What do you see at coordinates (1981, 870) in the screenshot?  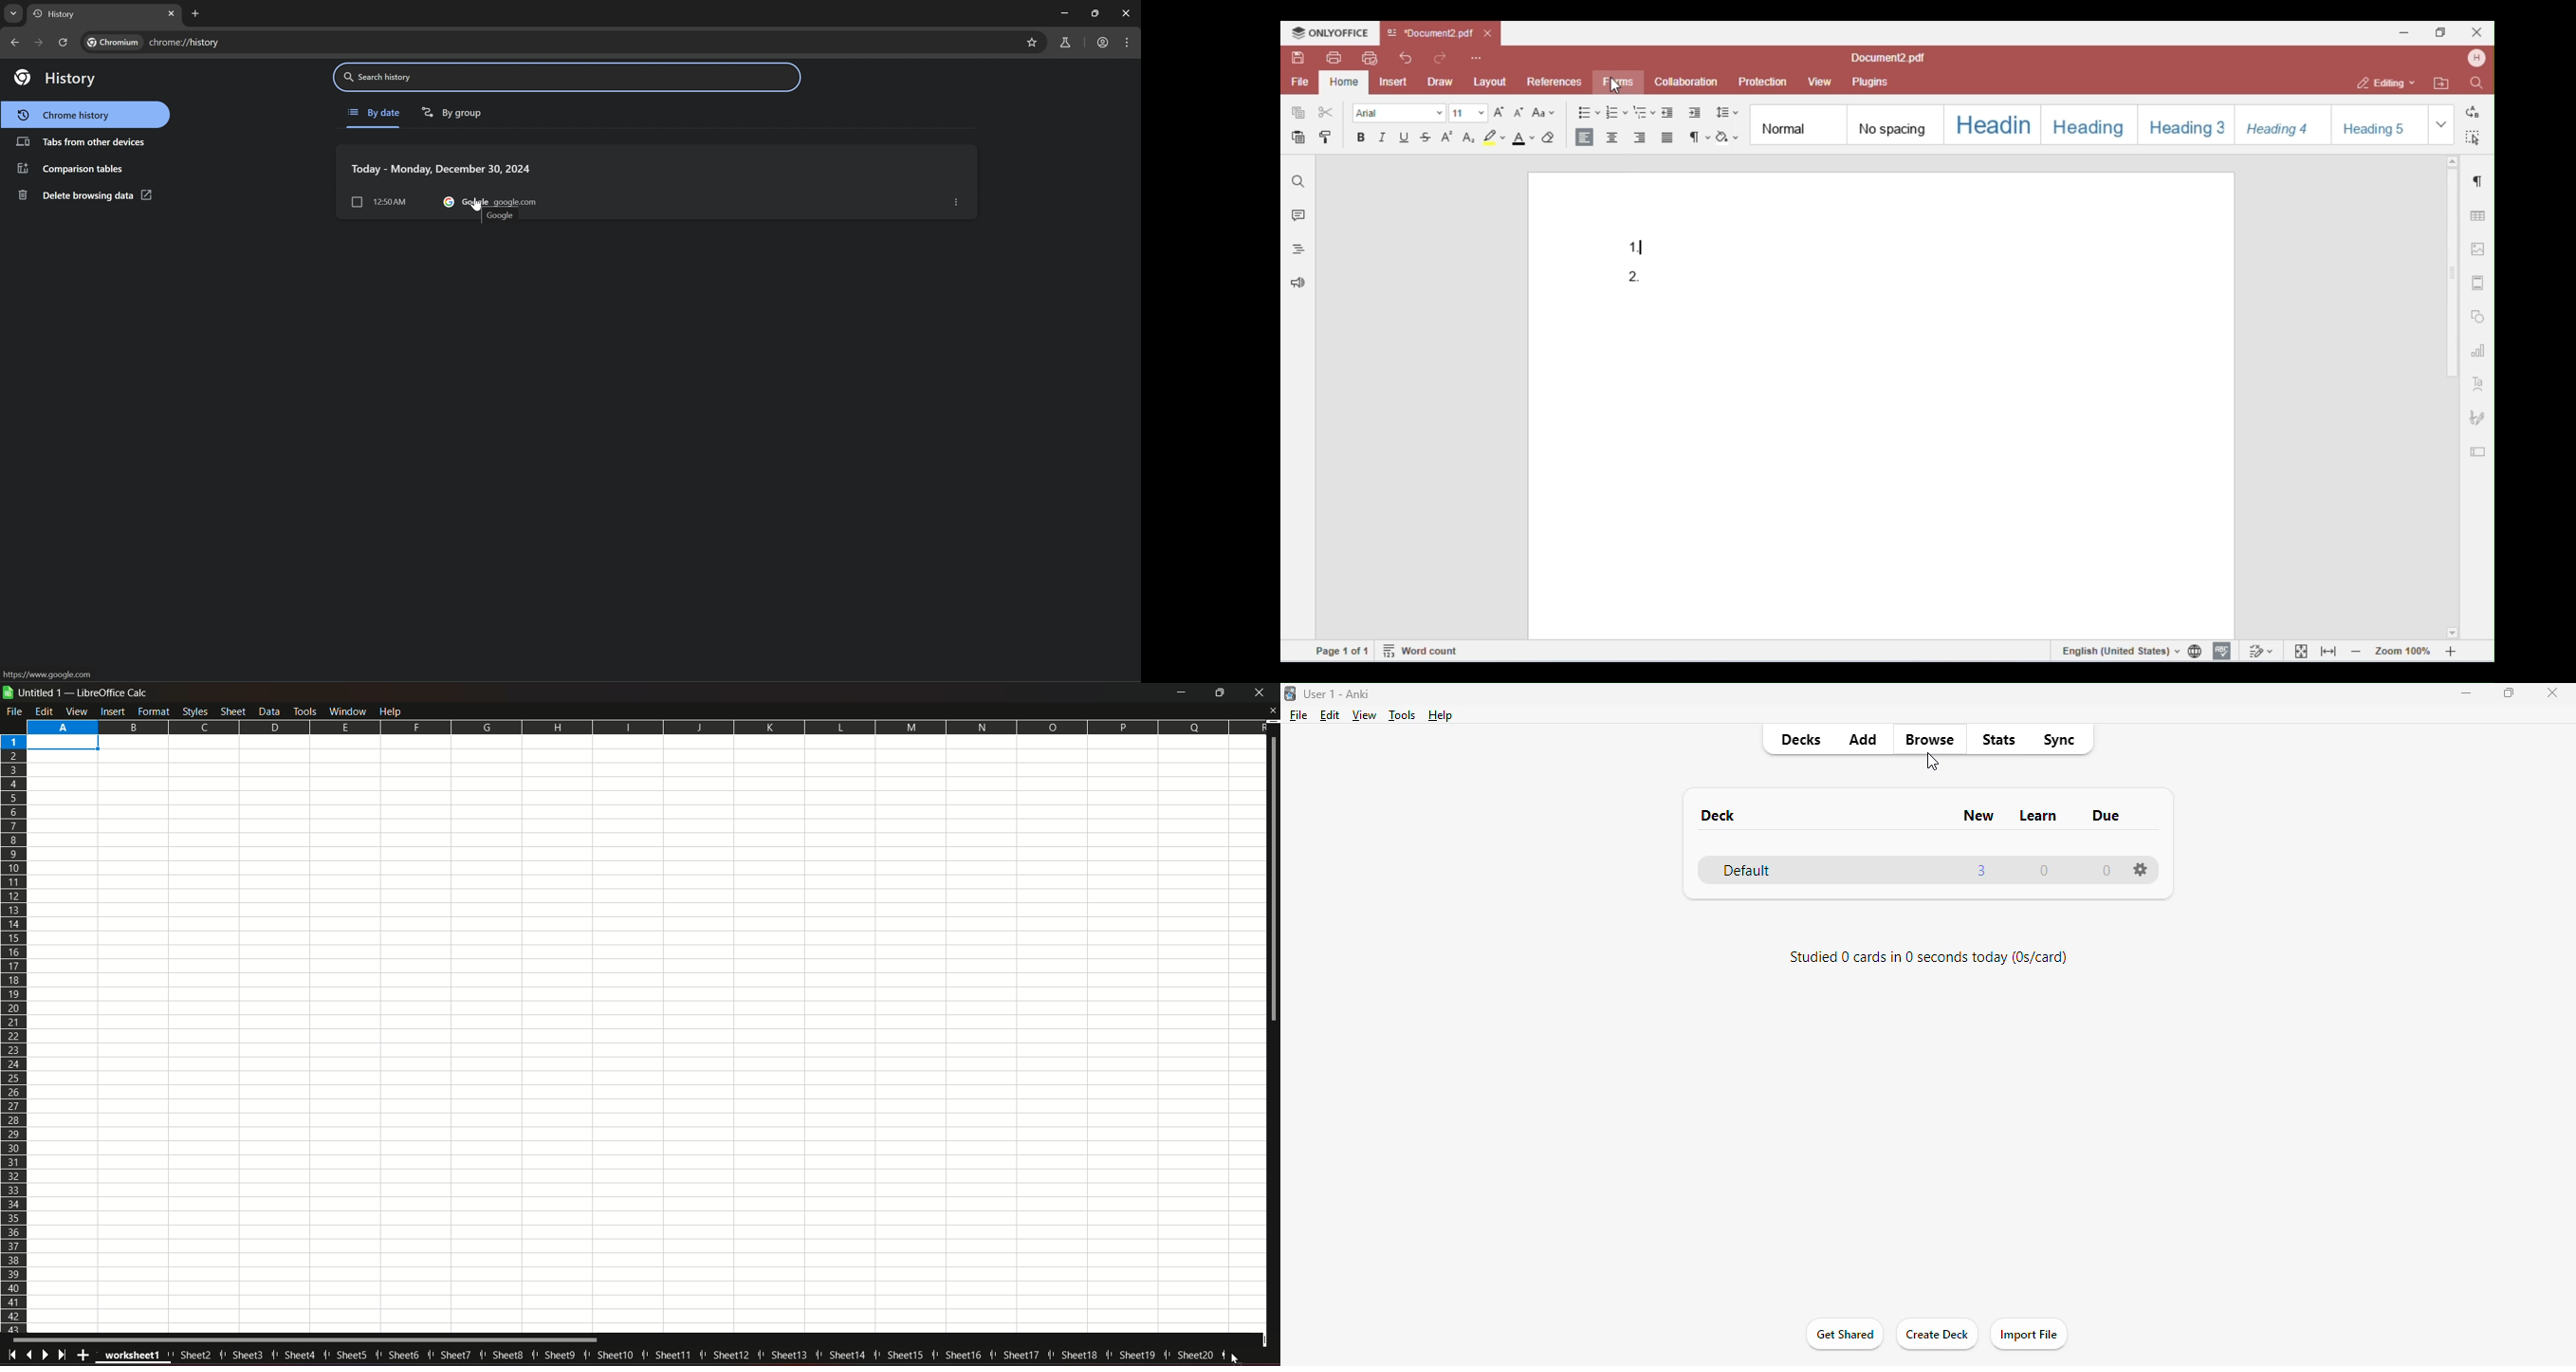 I see `3` at bounding box center [1981, 870].